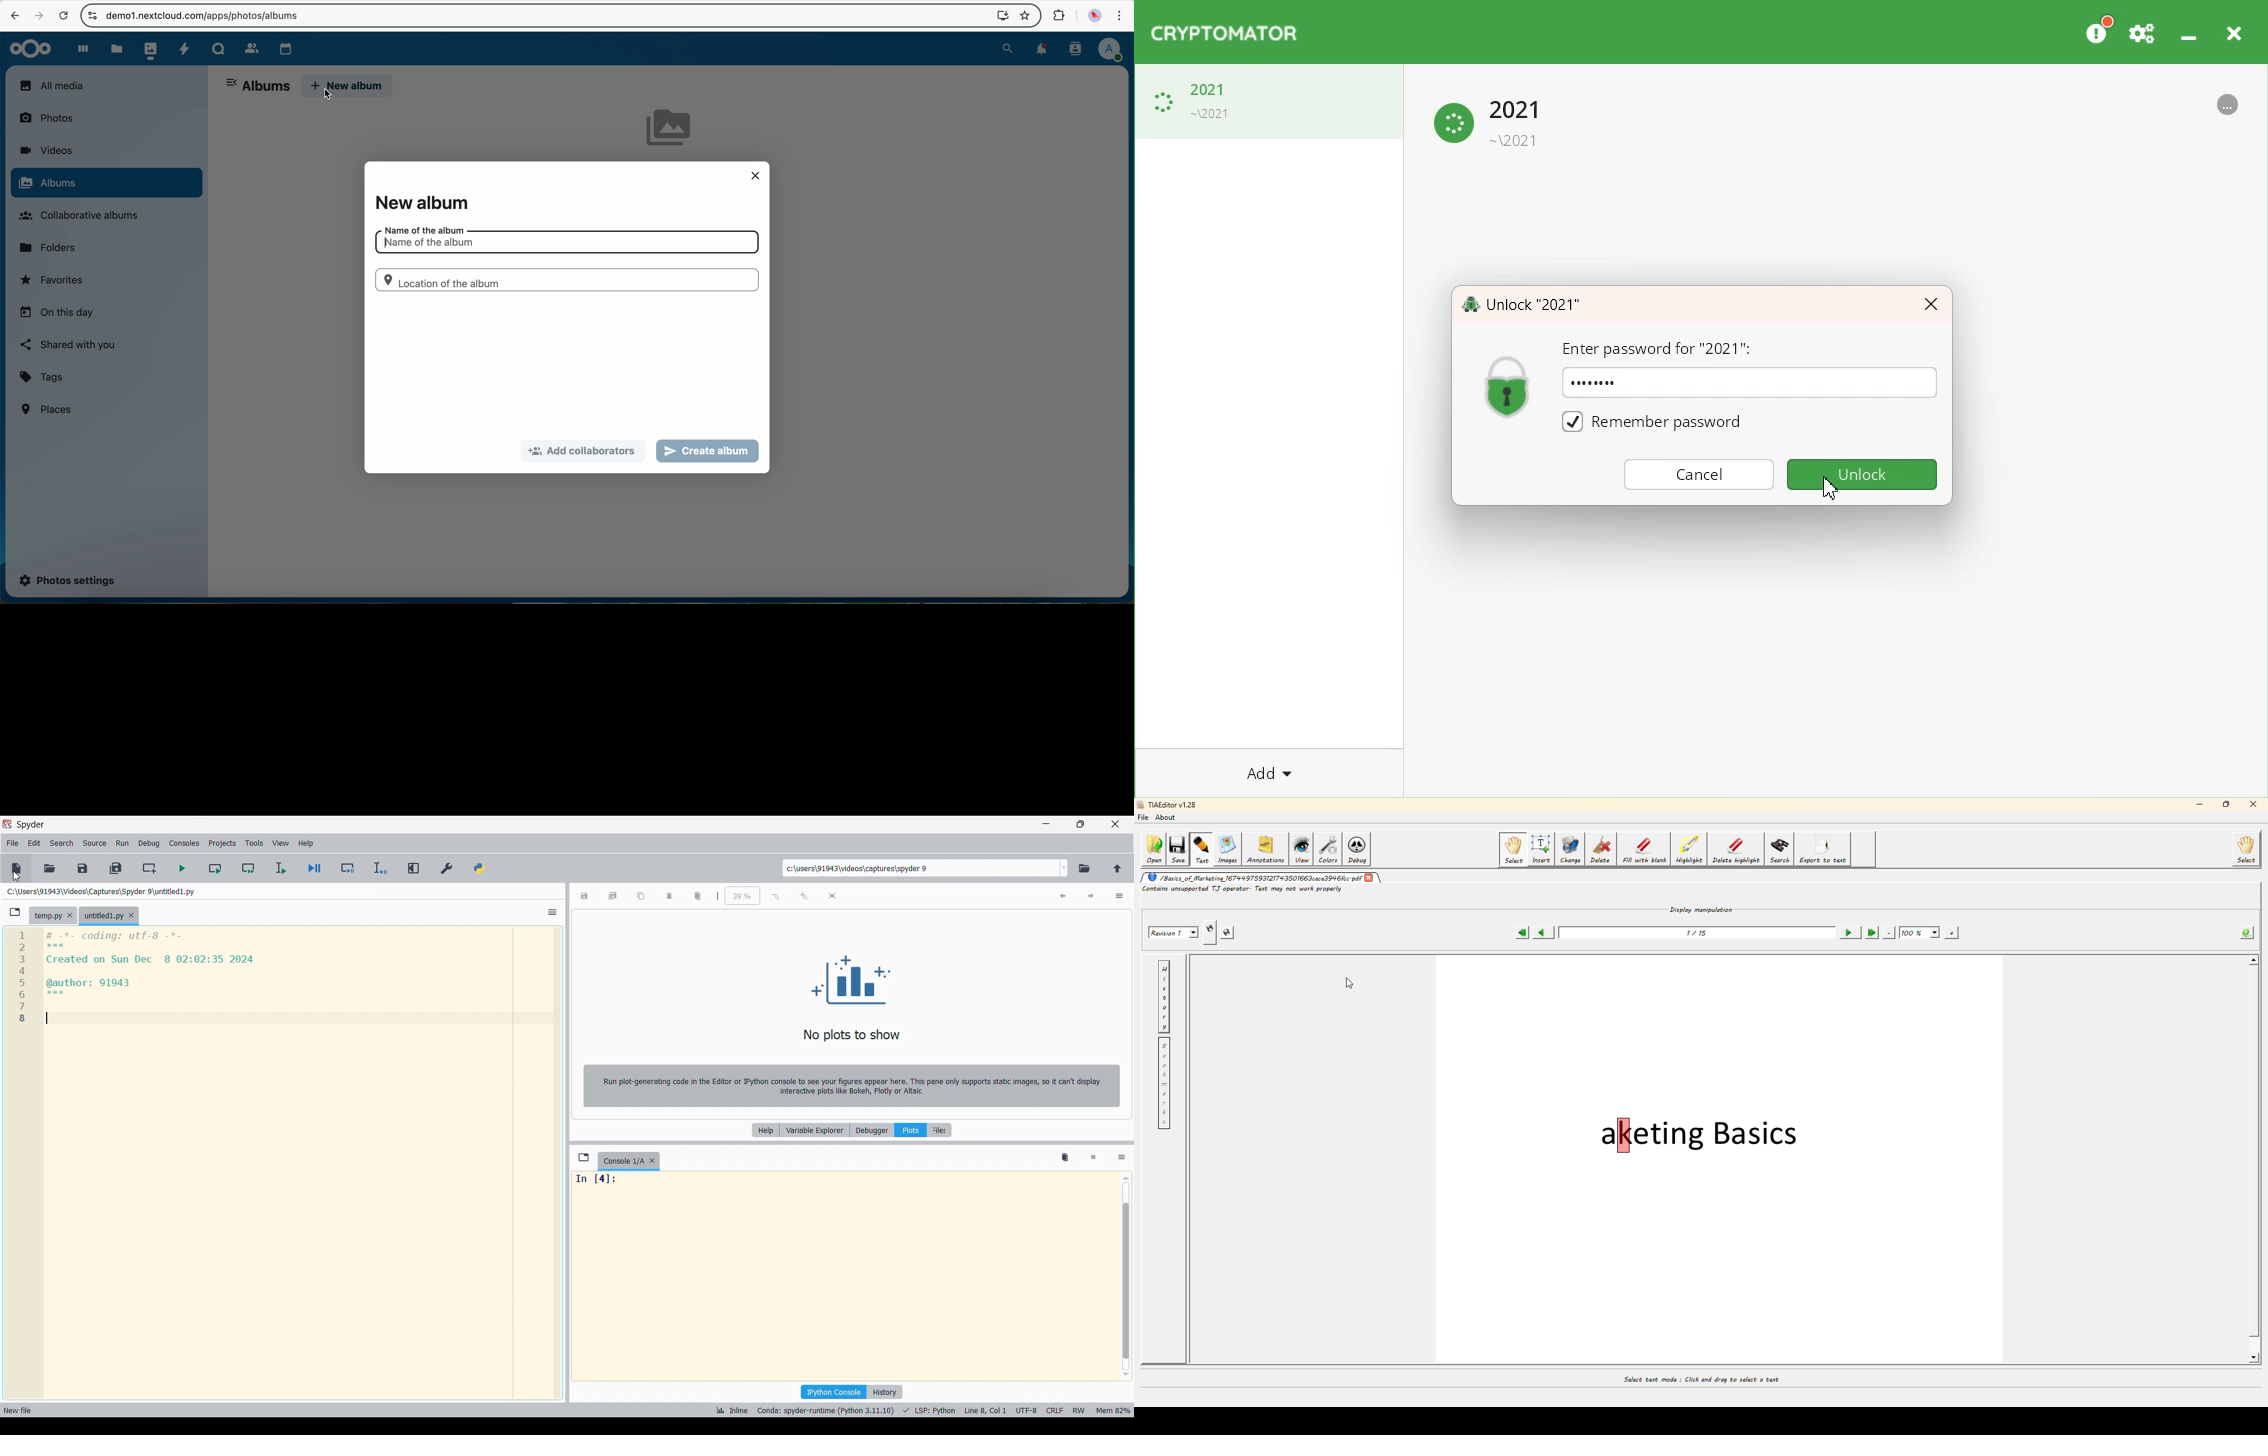 This screenshot has width=2268, height=1456. What do you see at coordinates (2188, 29) in the screenshot?
I see `Minimize` at bounding box center [2188, 29].